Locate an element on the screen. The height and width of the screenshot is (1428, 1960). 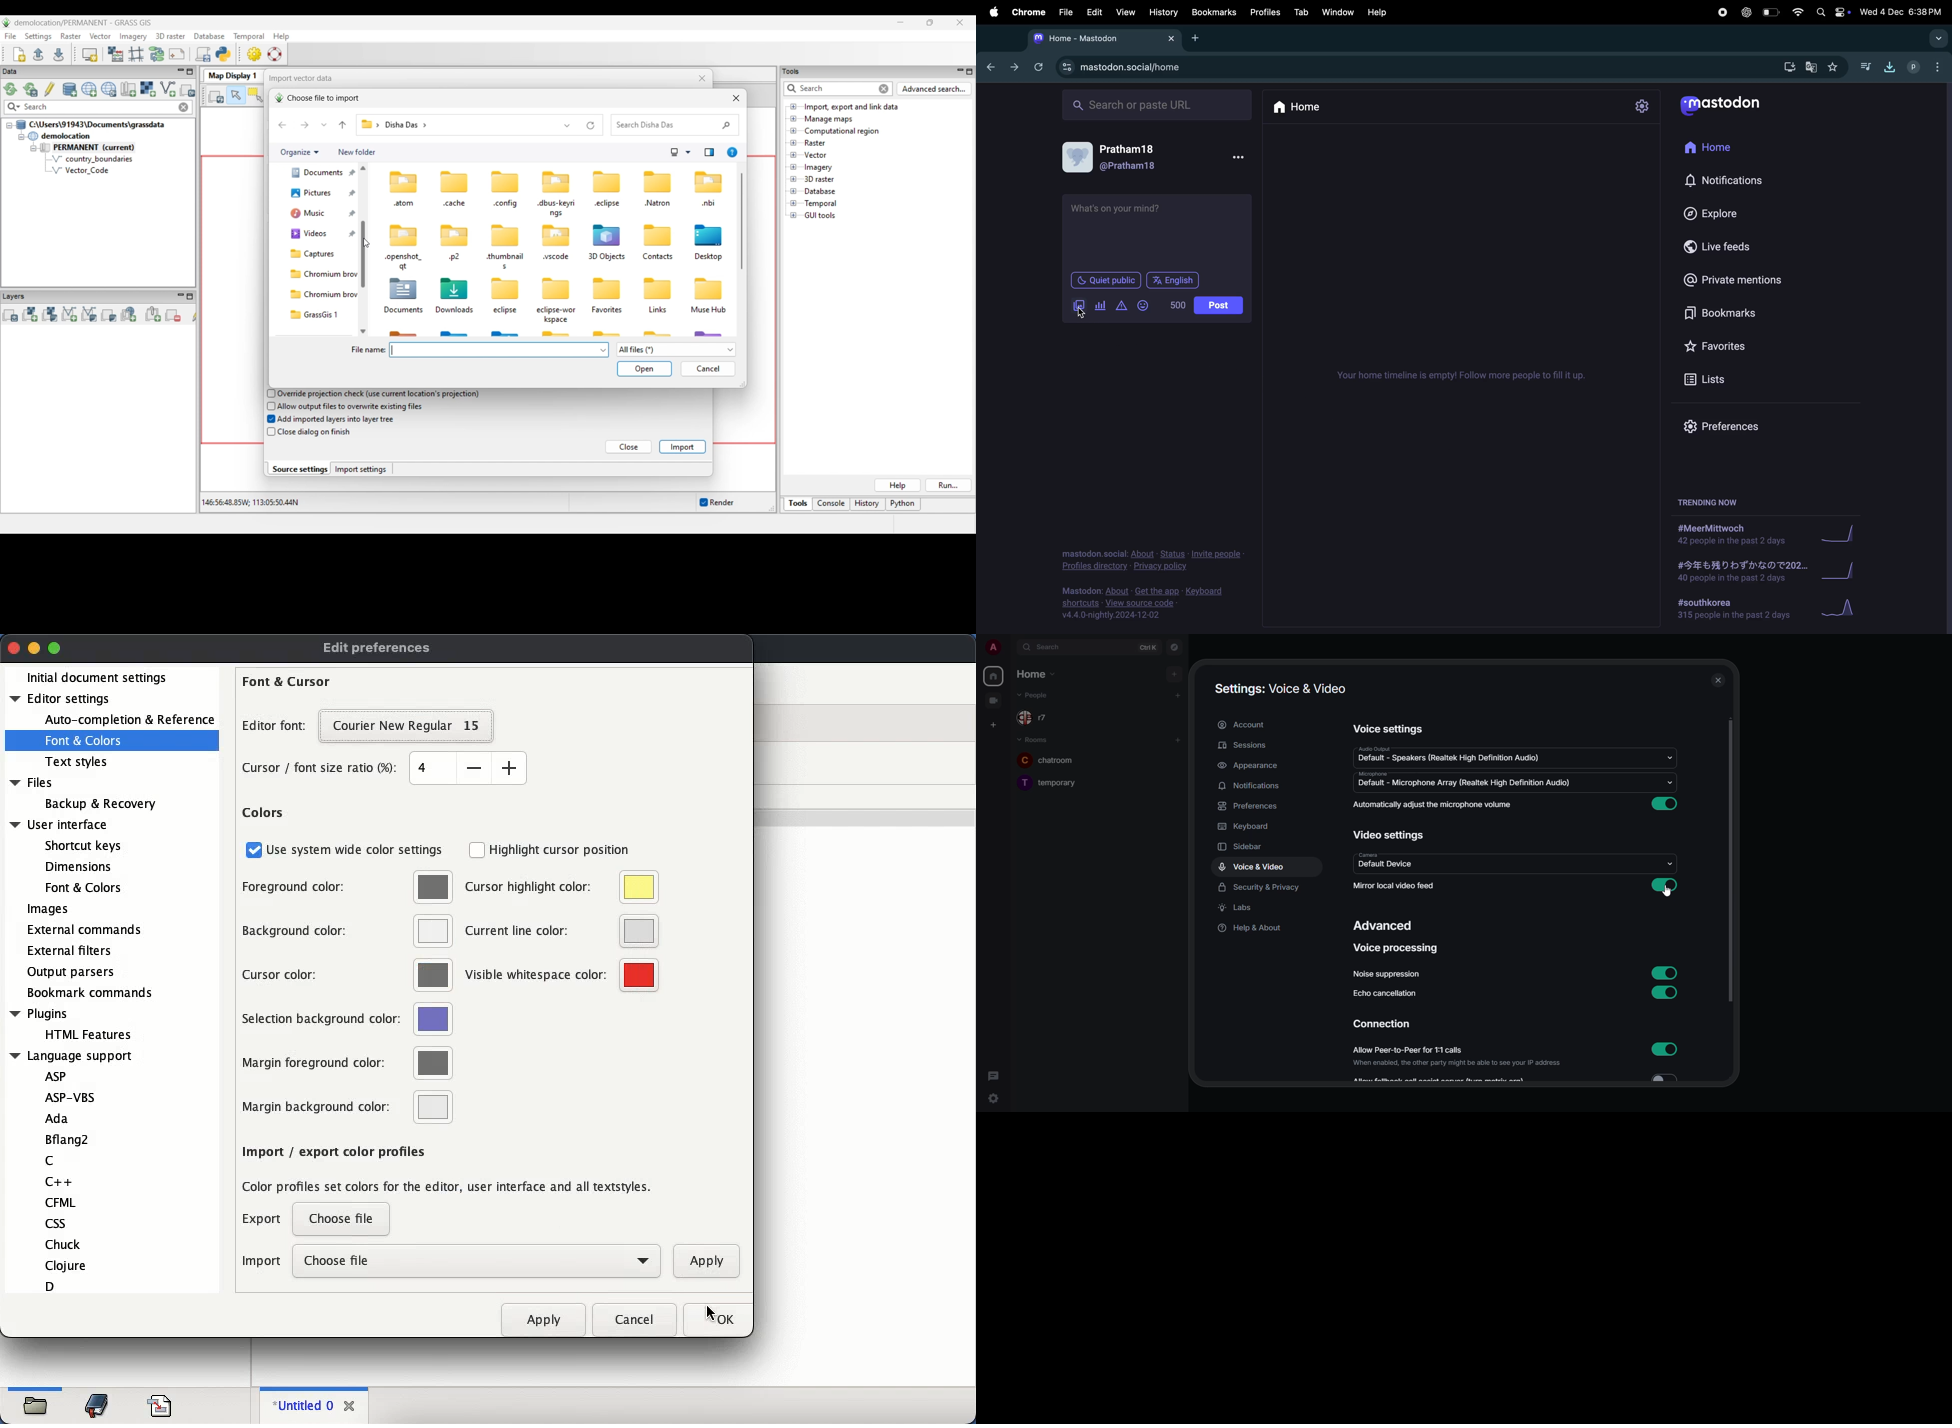
home is located at coordinates (1305, 108).